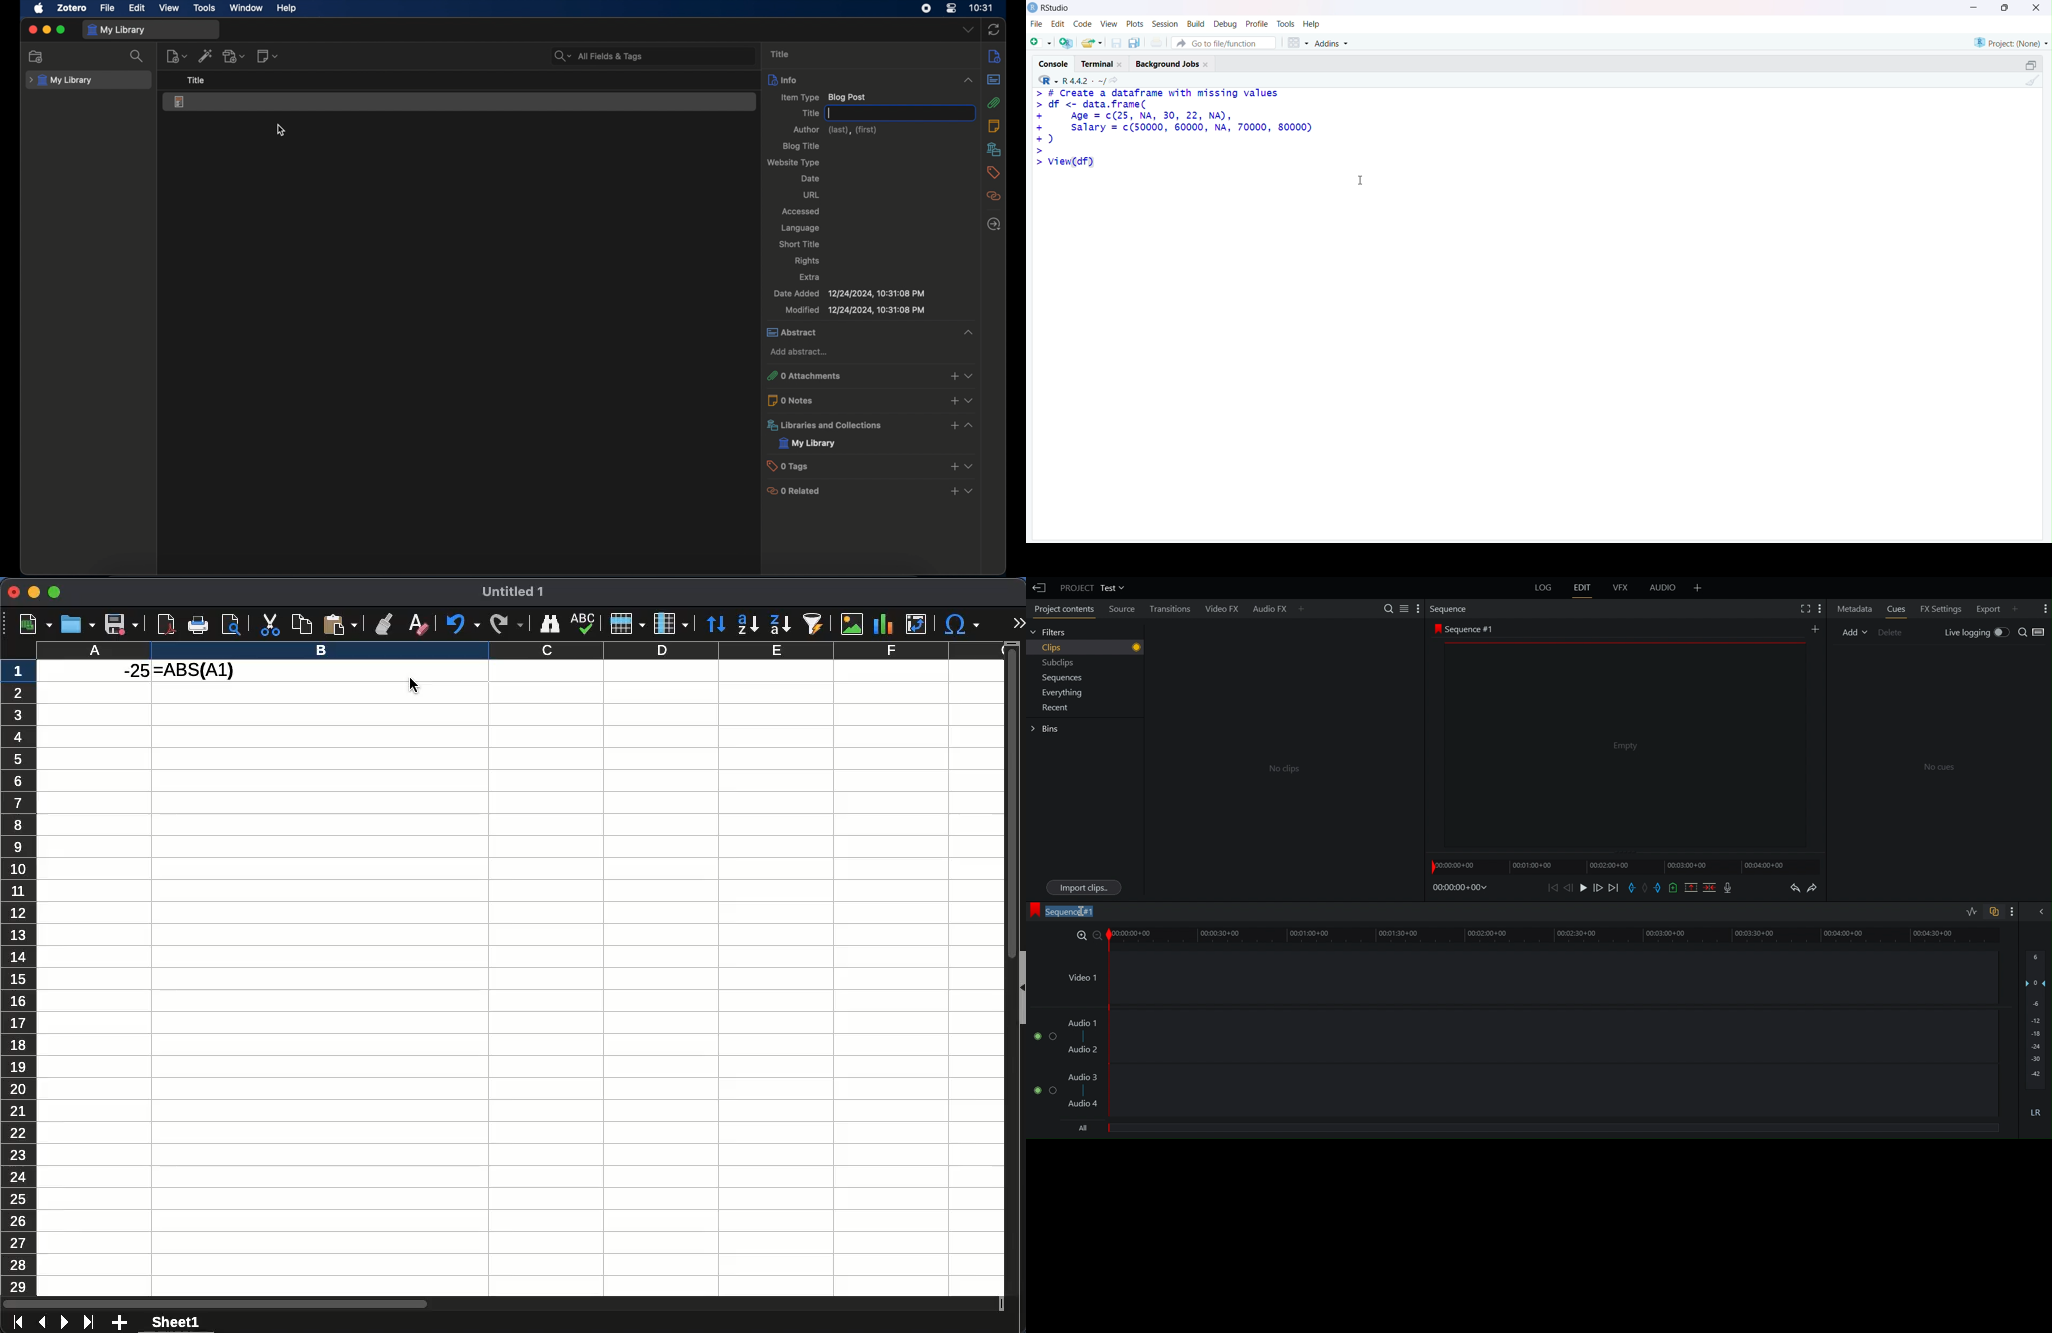  I want to click on Plots, so click(1133, 24).